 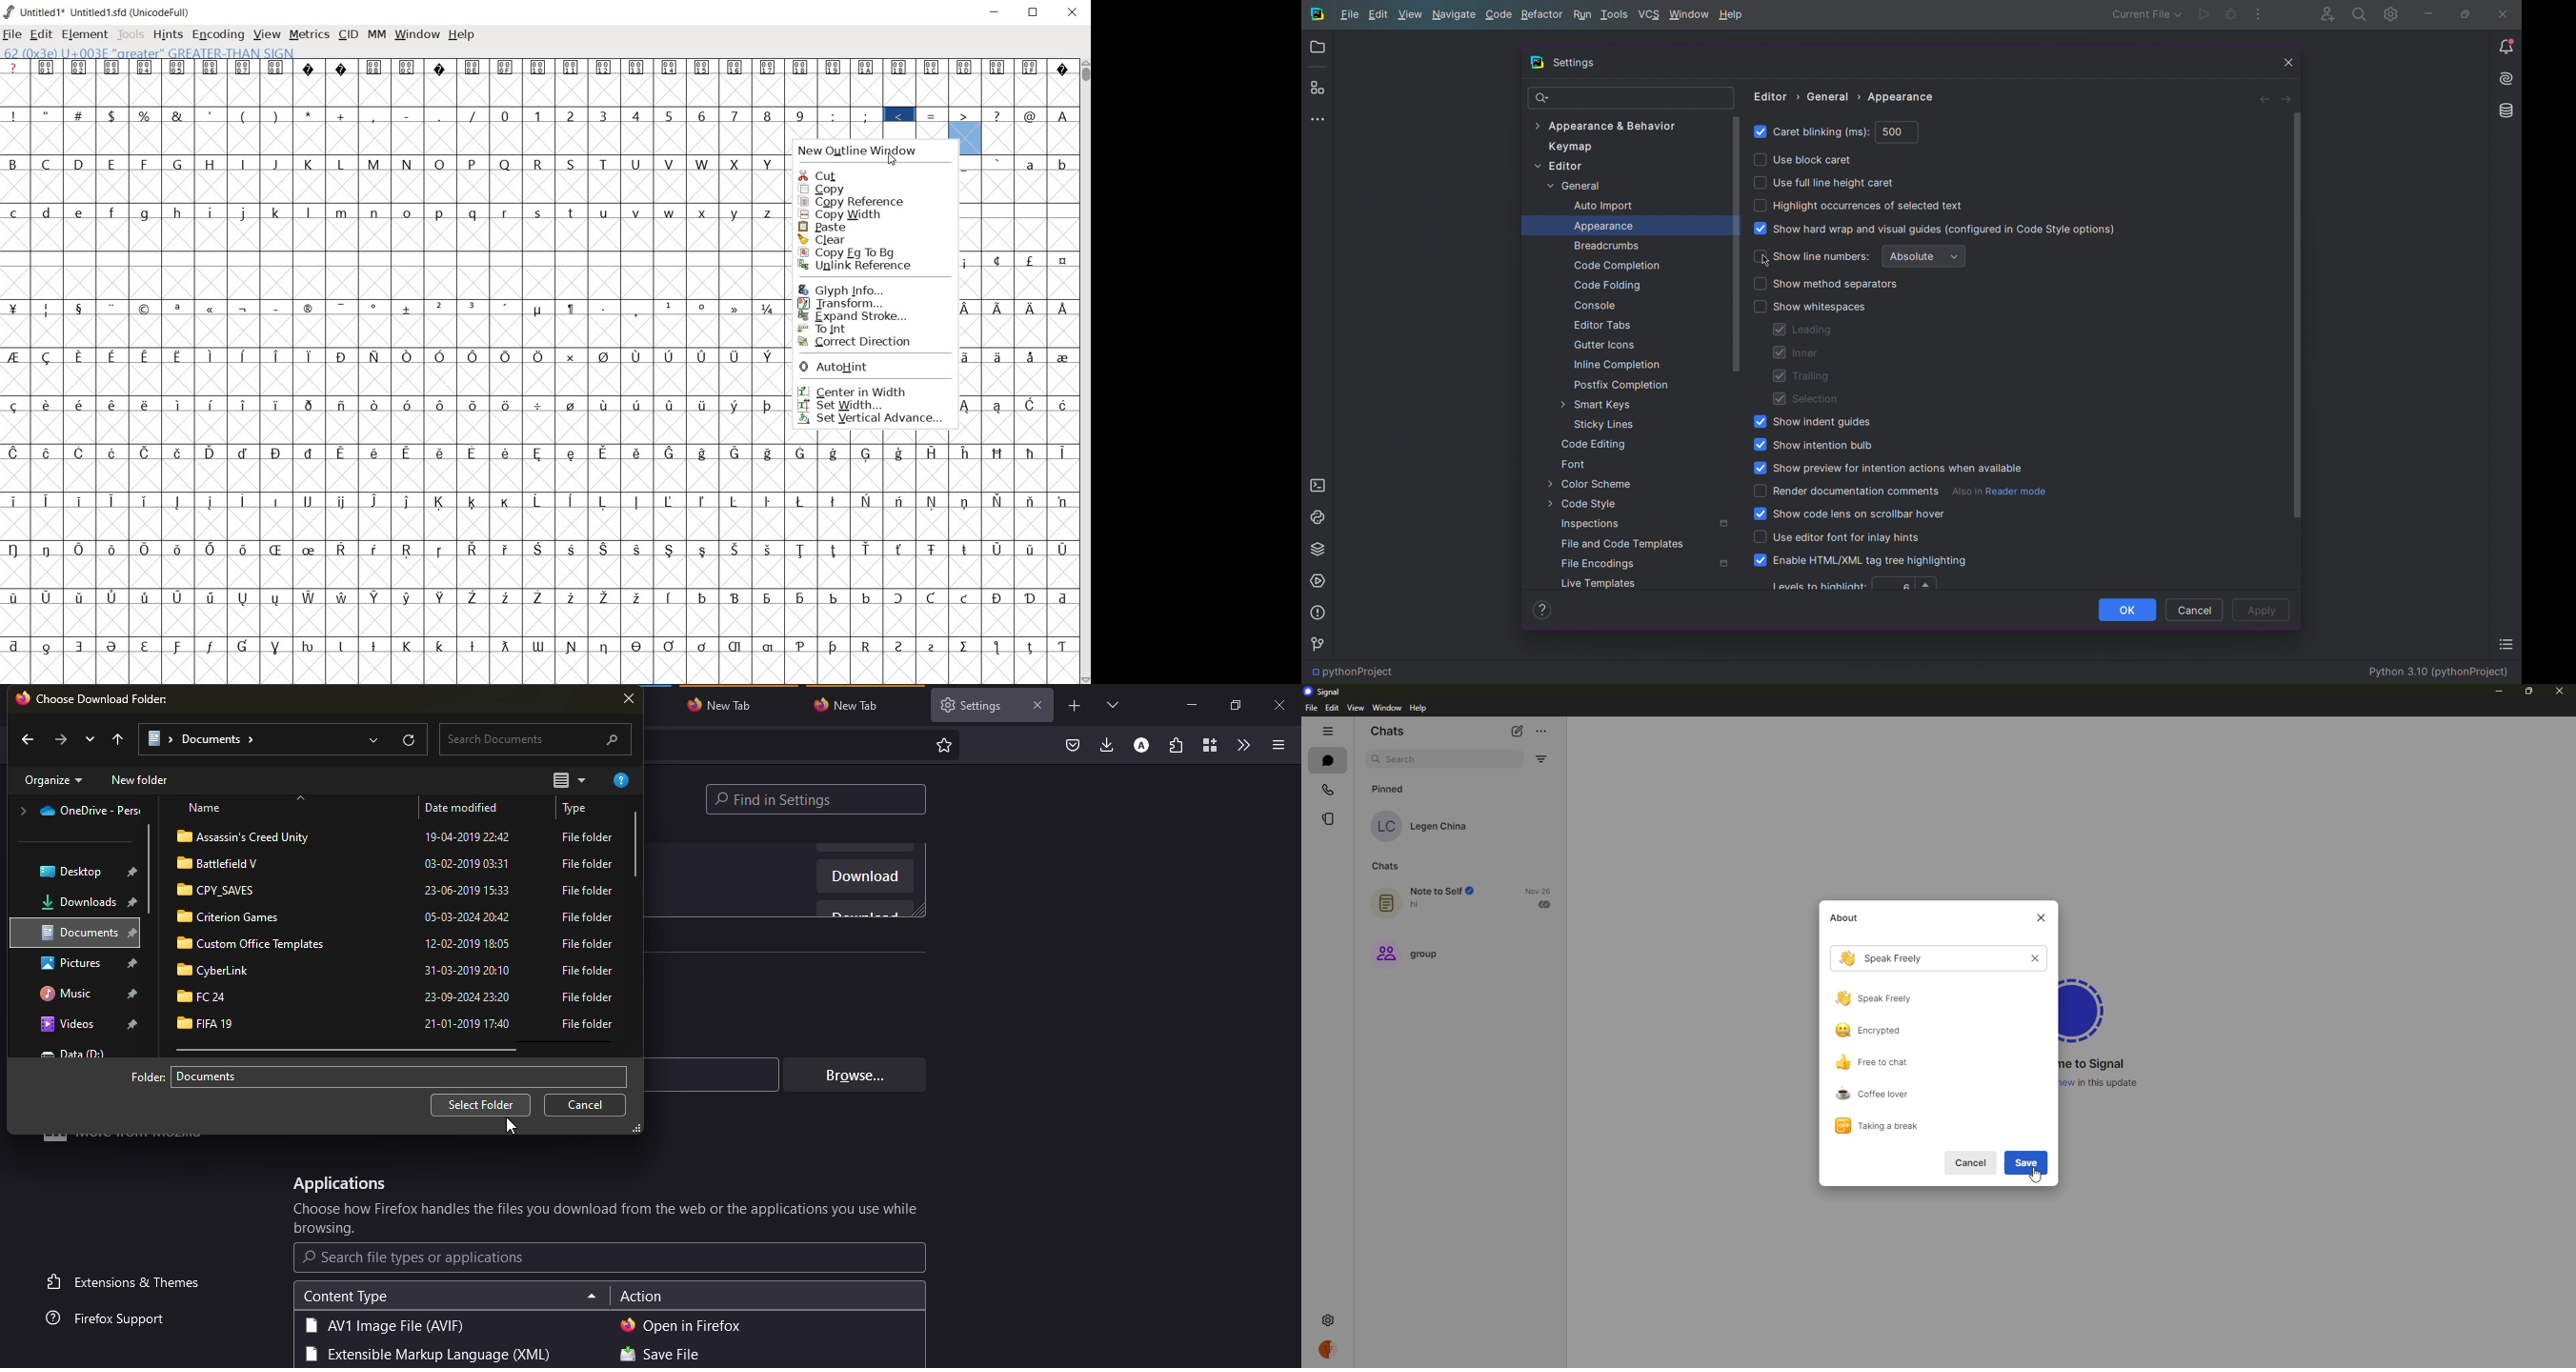 I want to click on location selected, so click(x=84, y=935).